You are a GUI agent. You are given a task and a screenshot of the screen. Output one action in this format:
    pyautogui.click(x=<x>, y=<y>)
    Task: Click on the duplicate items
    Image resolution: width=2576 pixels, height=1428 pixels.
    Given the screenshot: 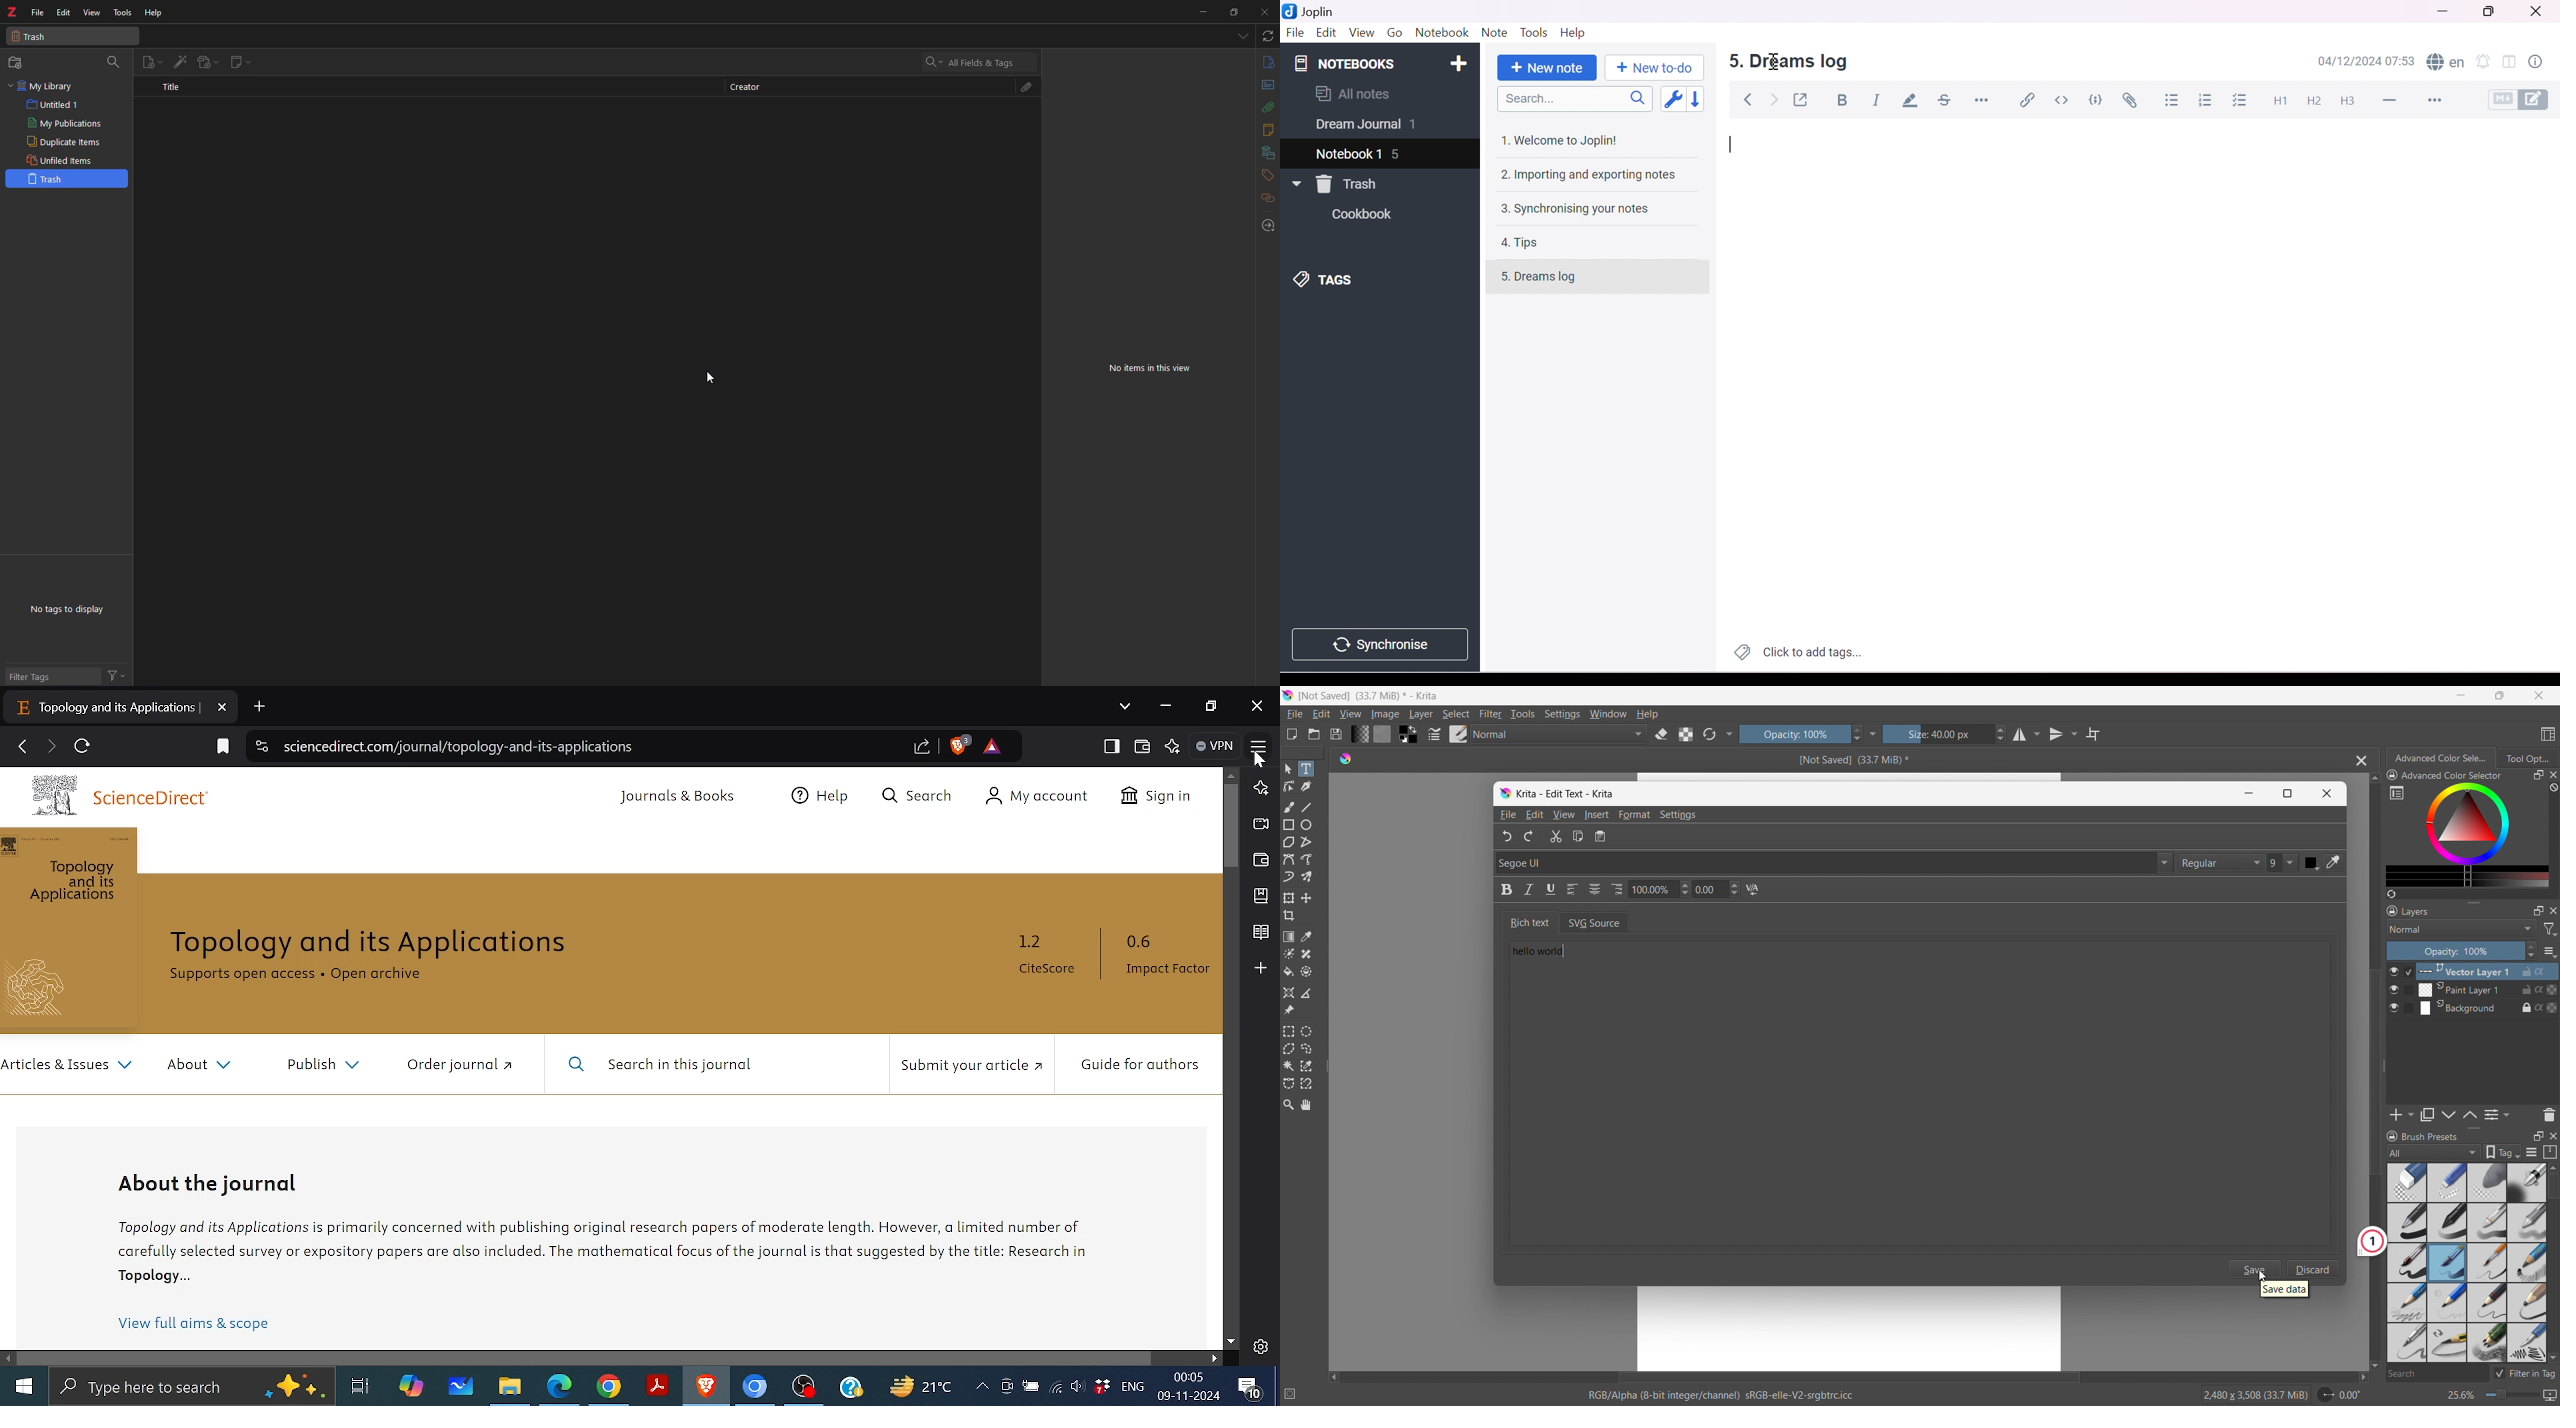 What is the action you would take?
    pyautogui.click(x=63, y=142)
    